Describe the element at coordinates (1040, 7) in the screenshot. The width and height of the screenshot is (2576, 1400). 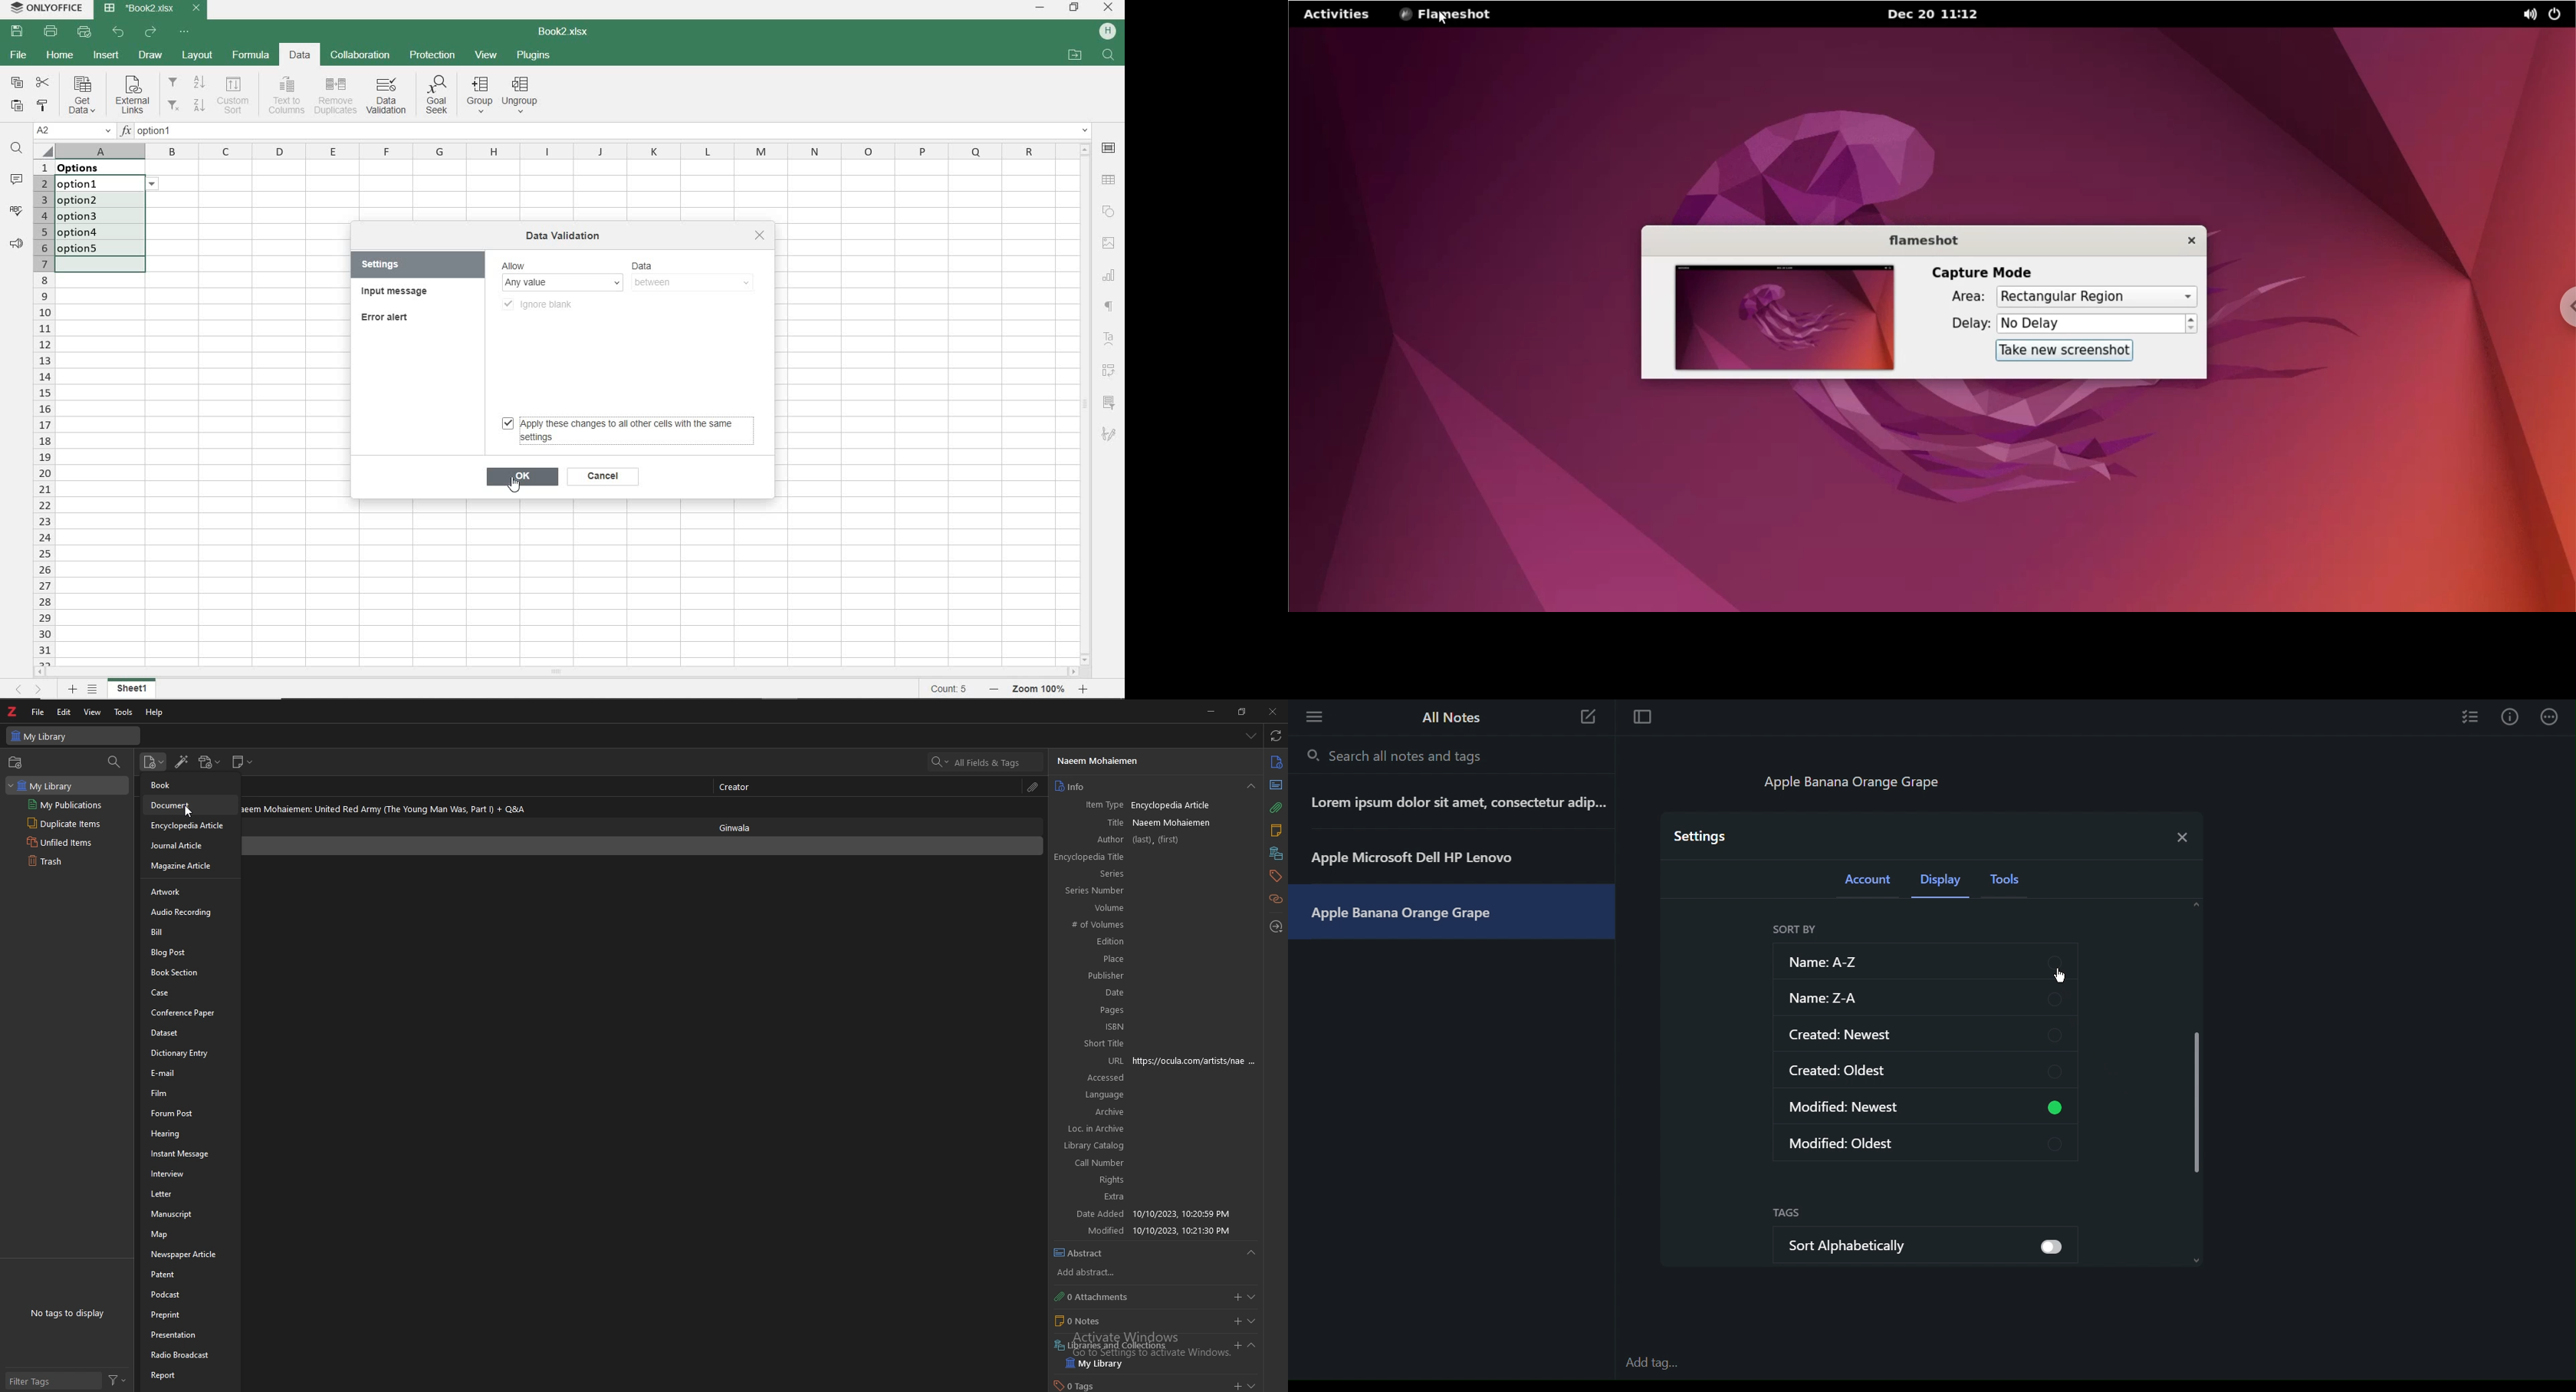
I see `MINIMIZE` at that location.